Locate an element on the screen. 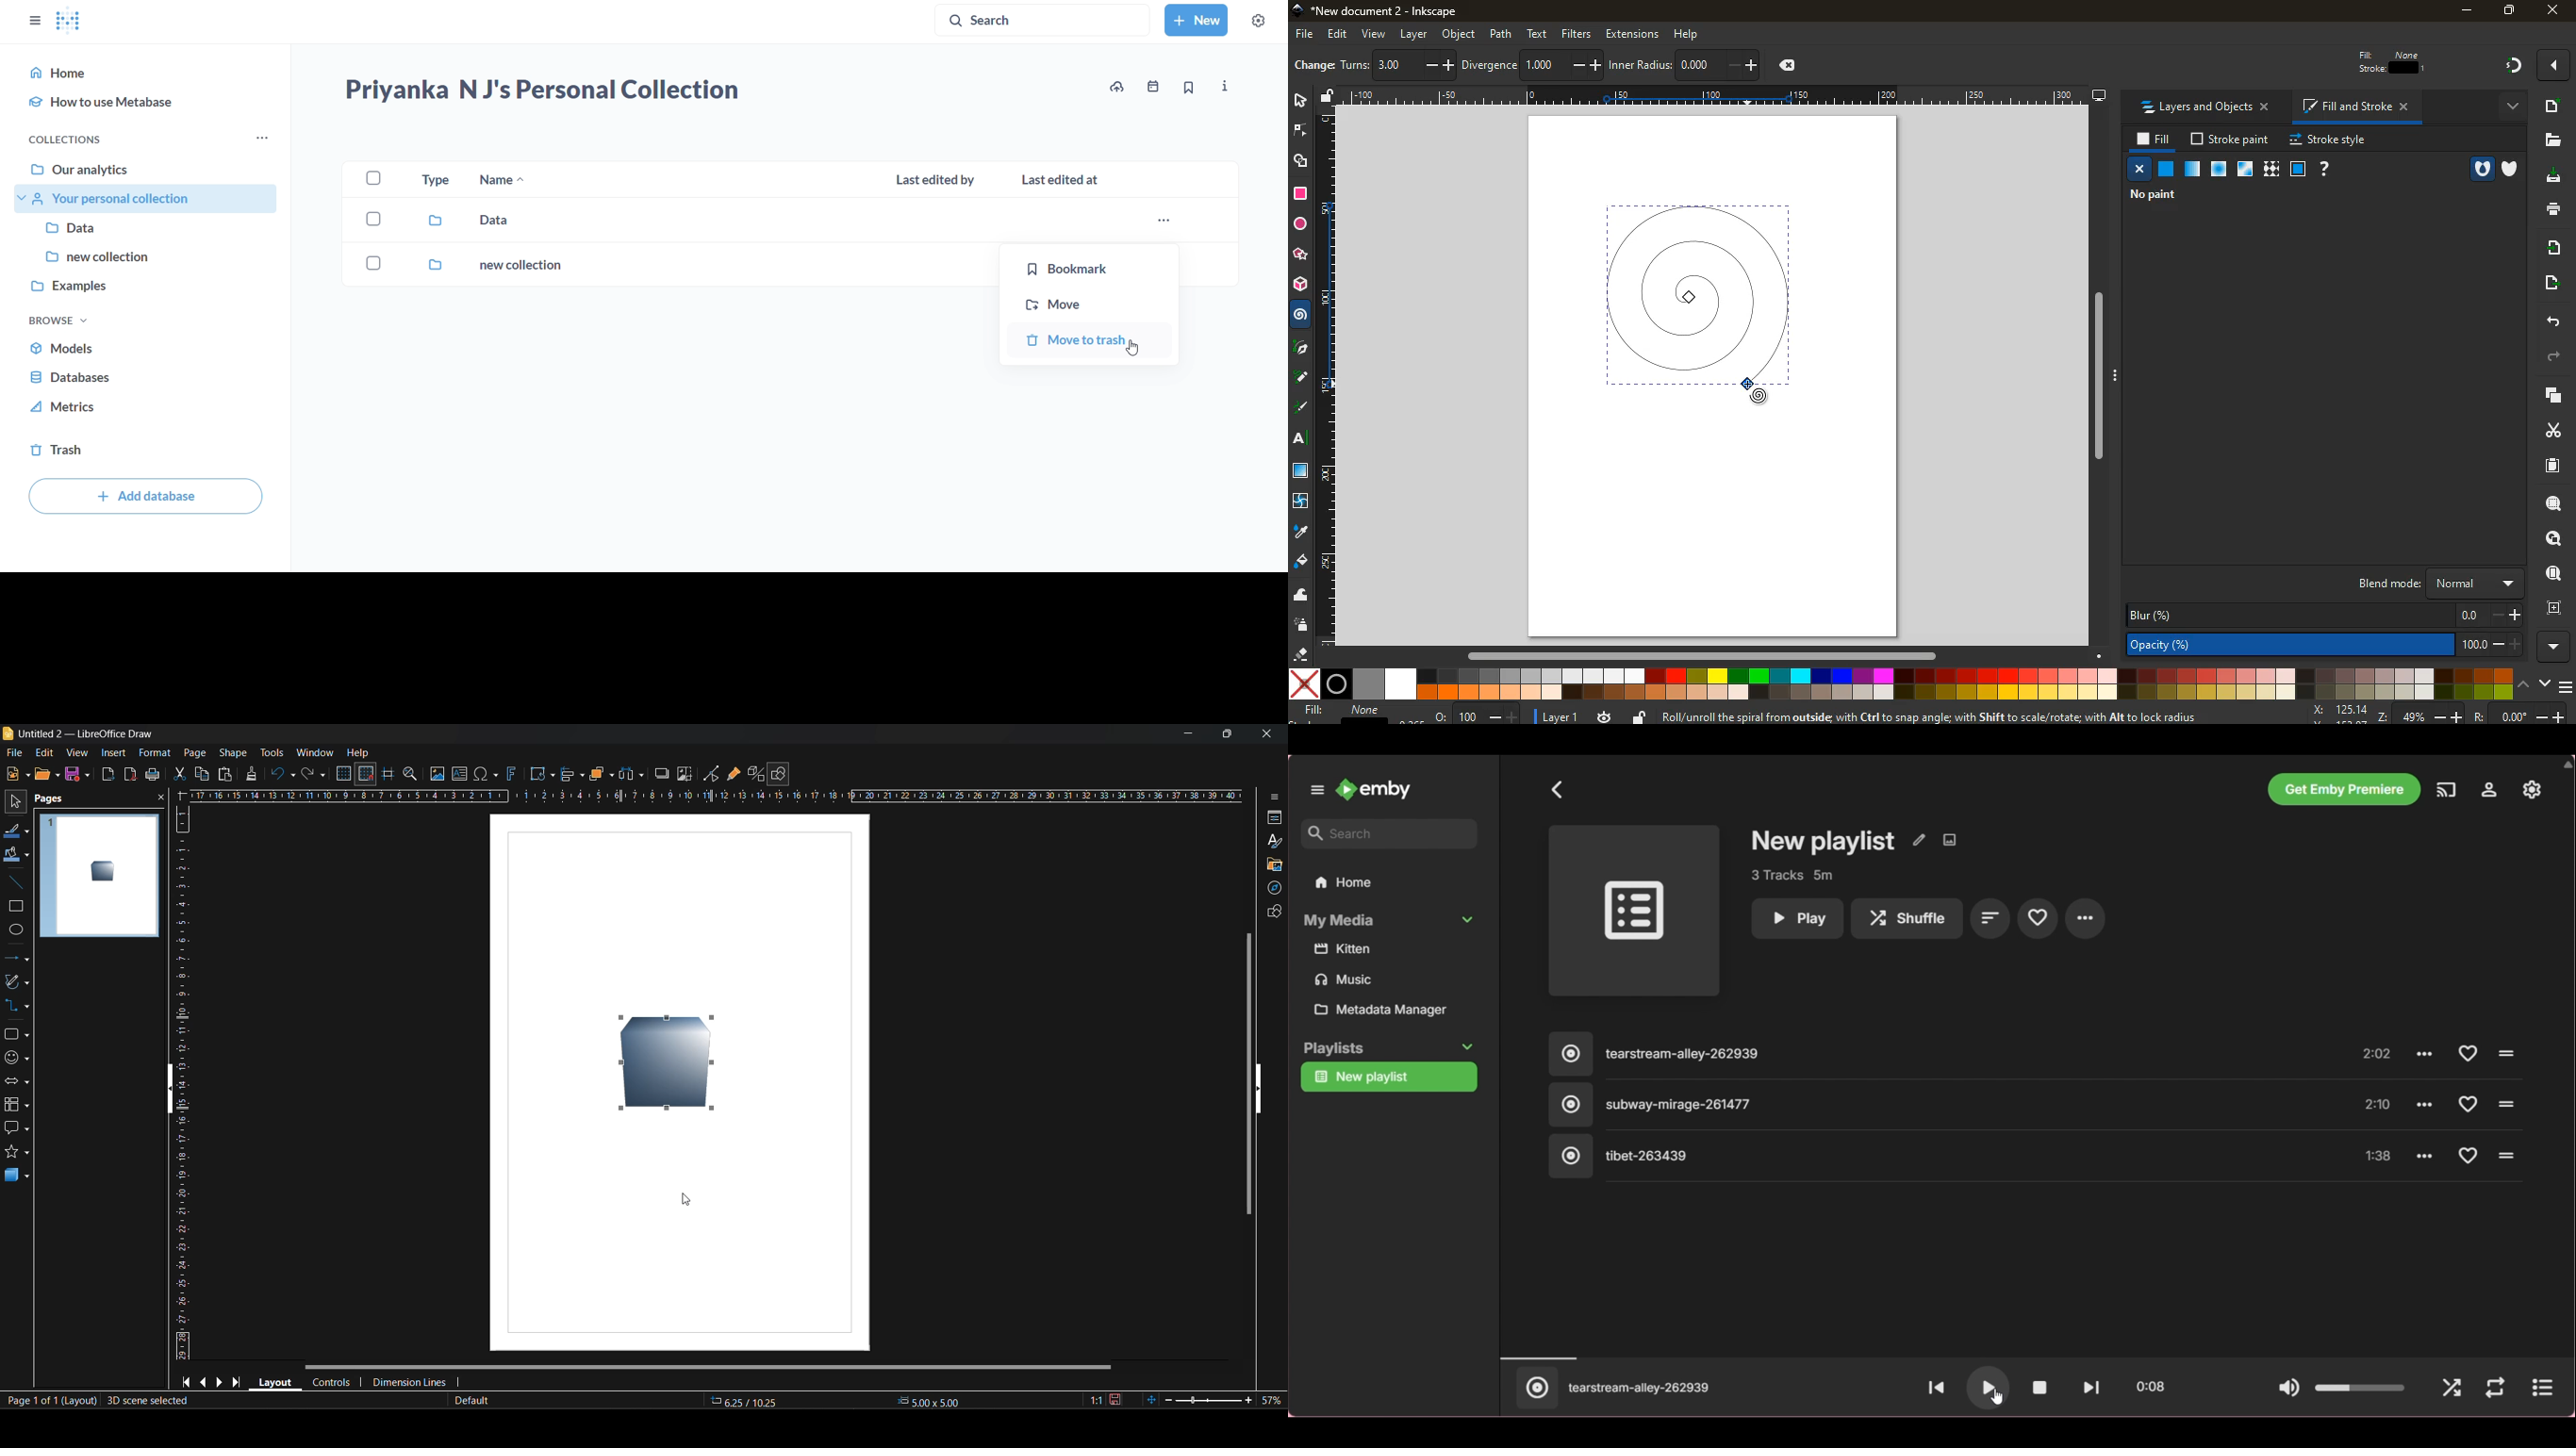 The height and width of the screenshot is (1456, 2576). paper is located at coordinates (2553, 467).